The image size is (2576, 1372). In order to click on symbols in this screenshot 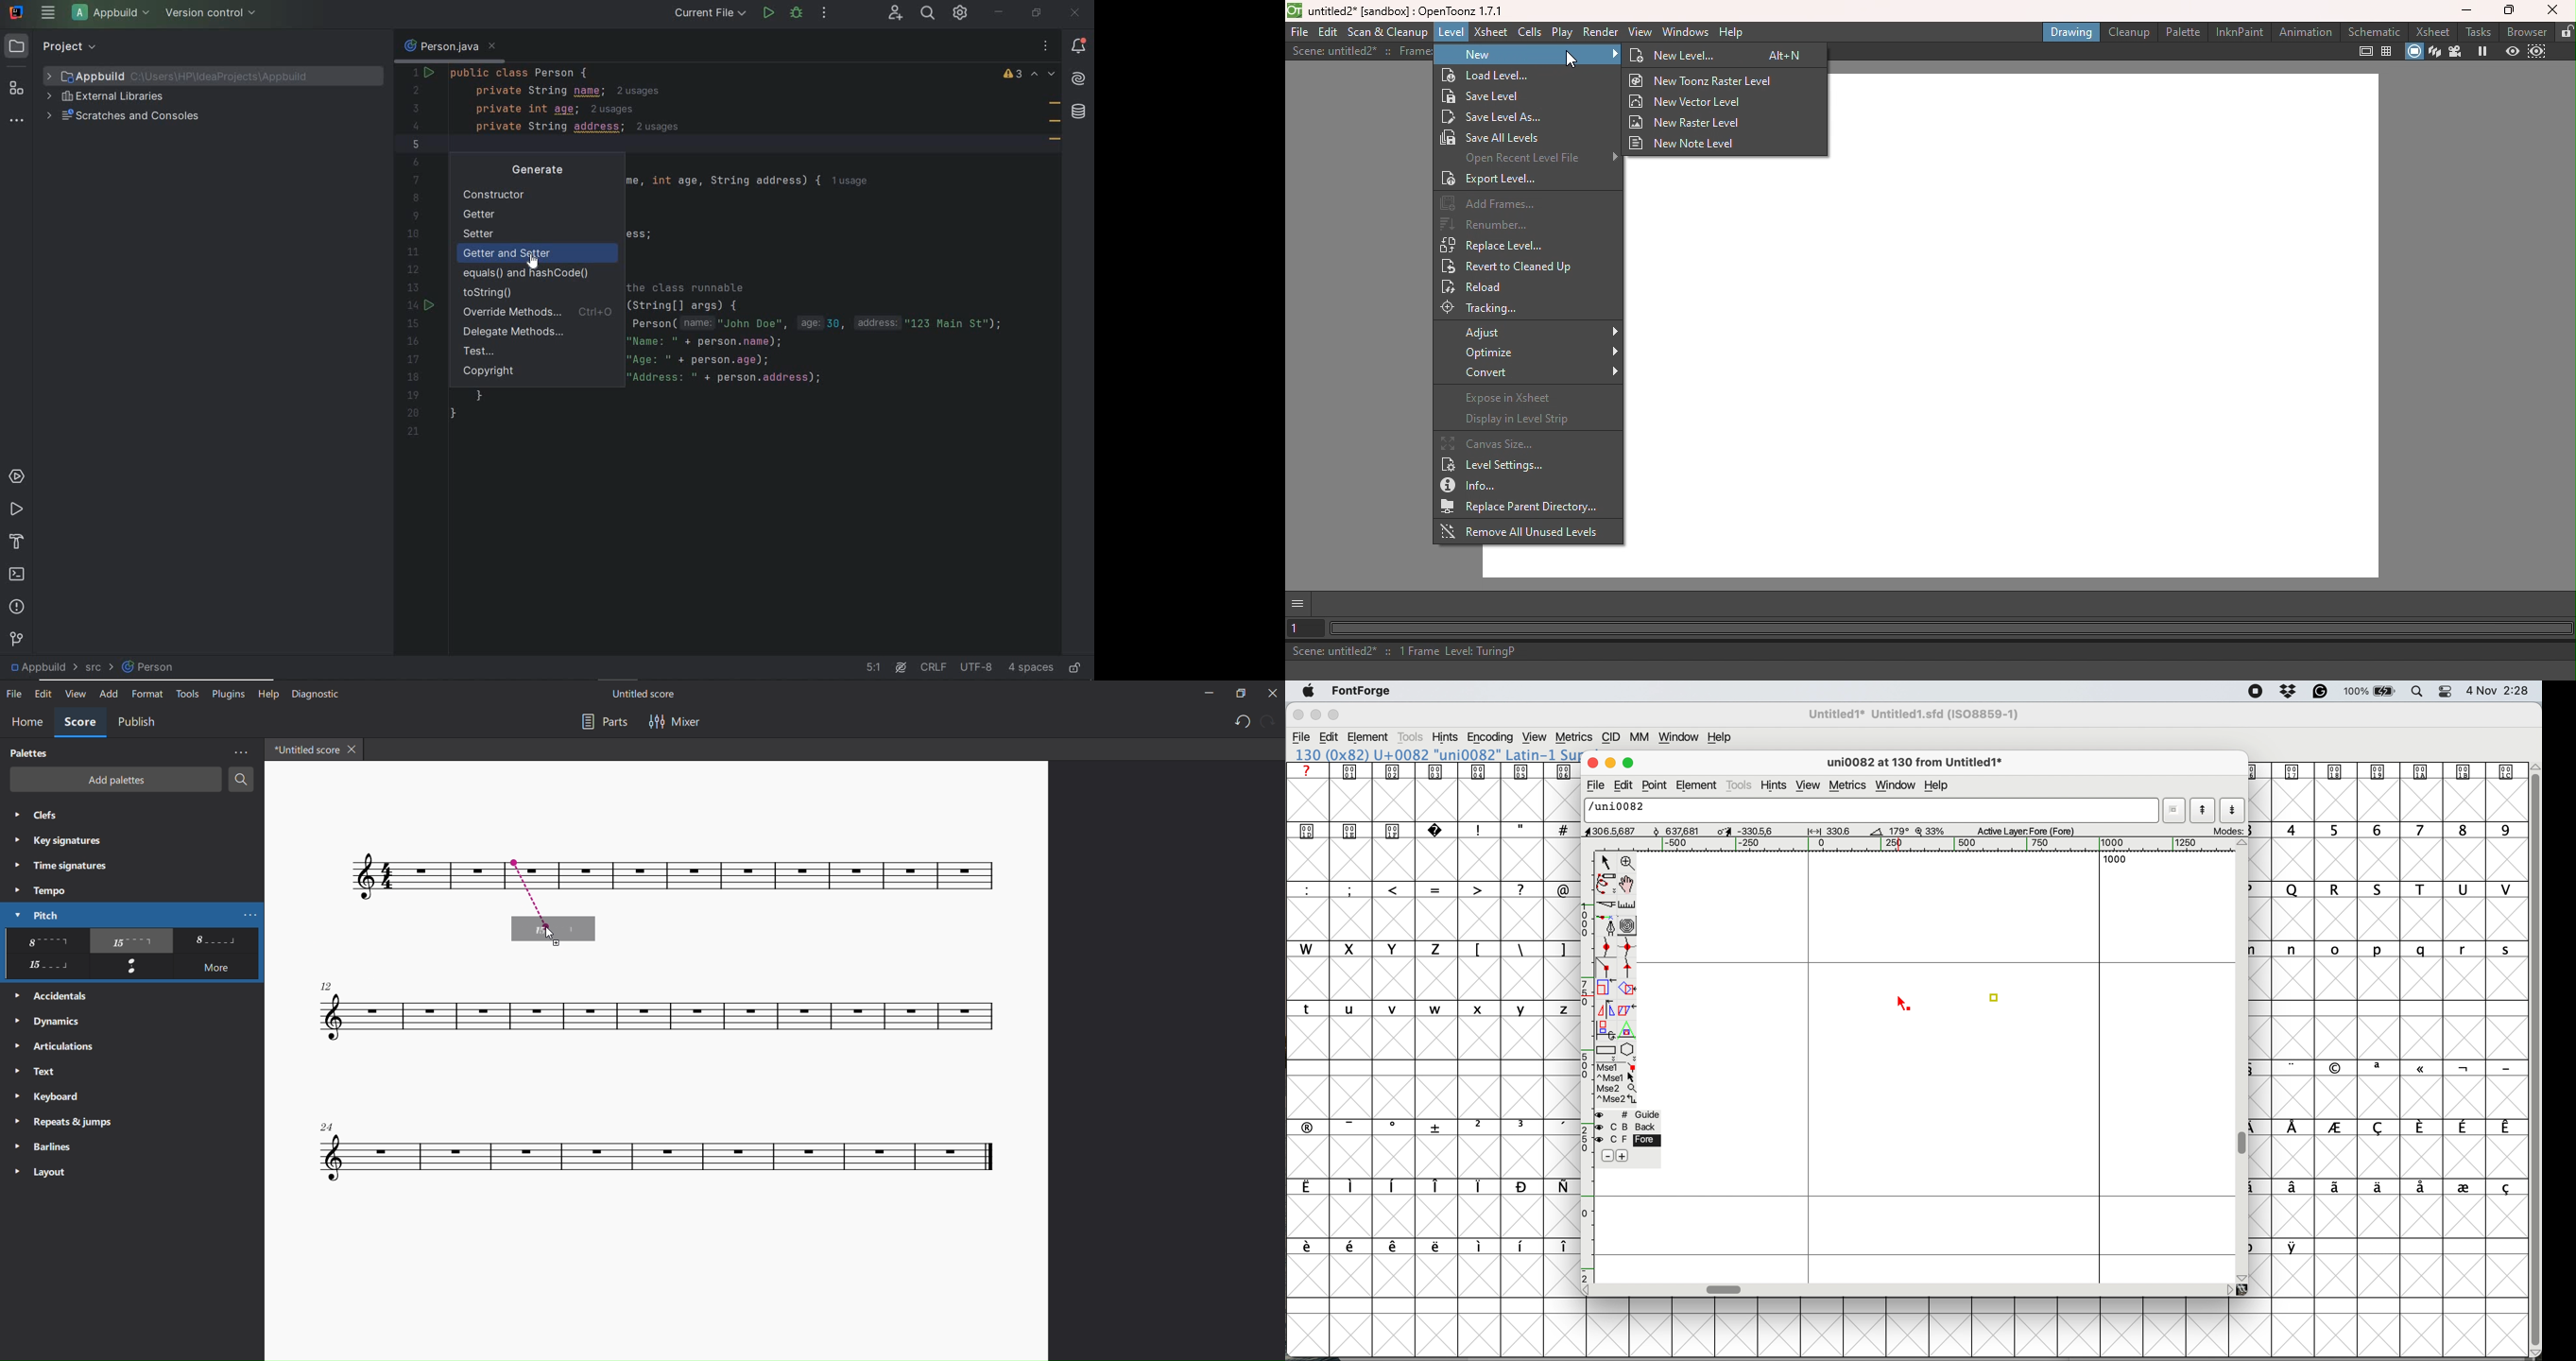, I will do `click(1520, 950)`.